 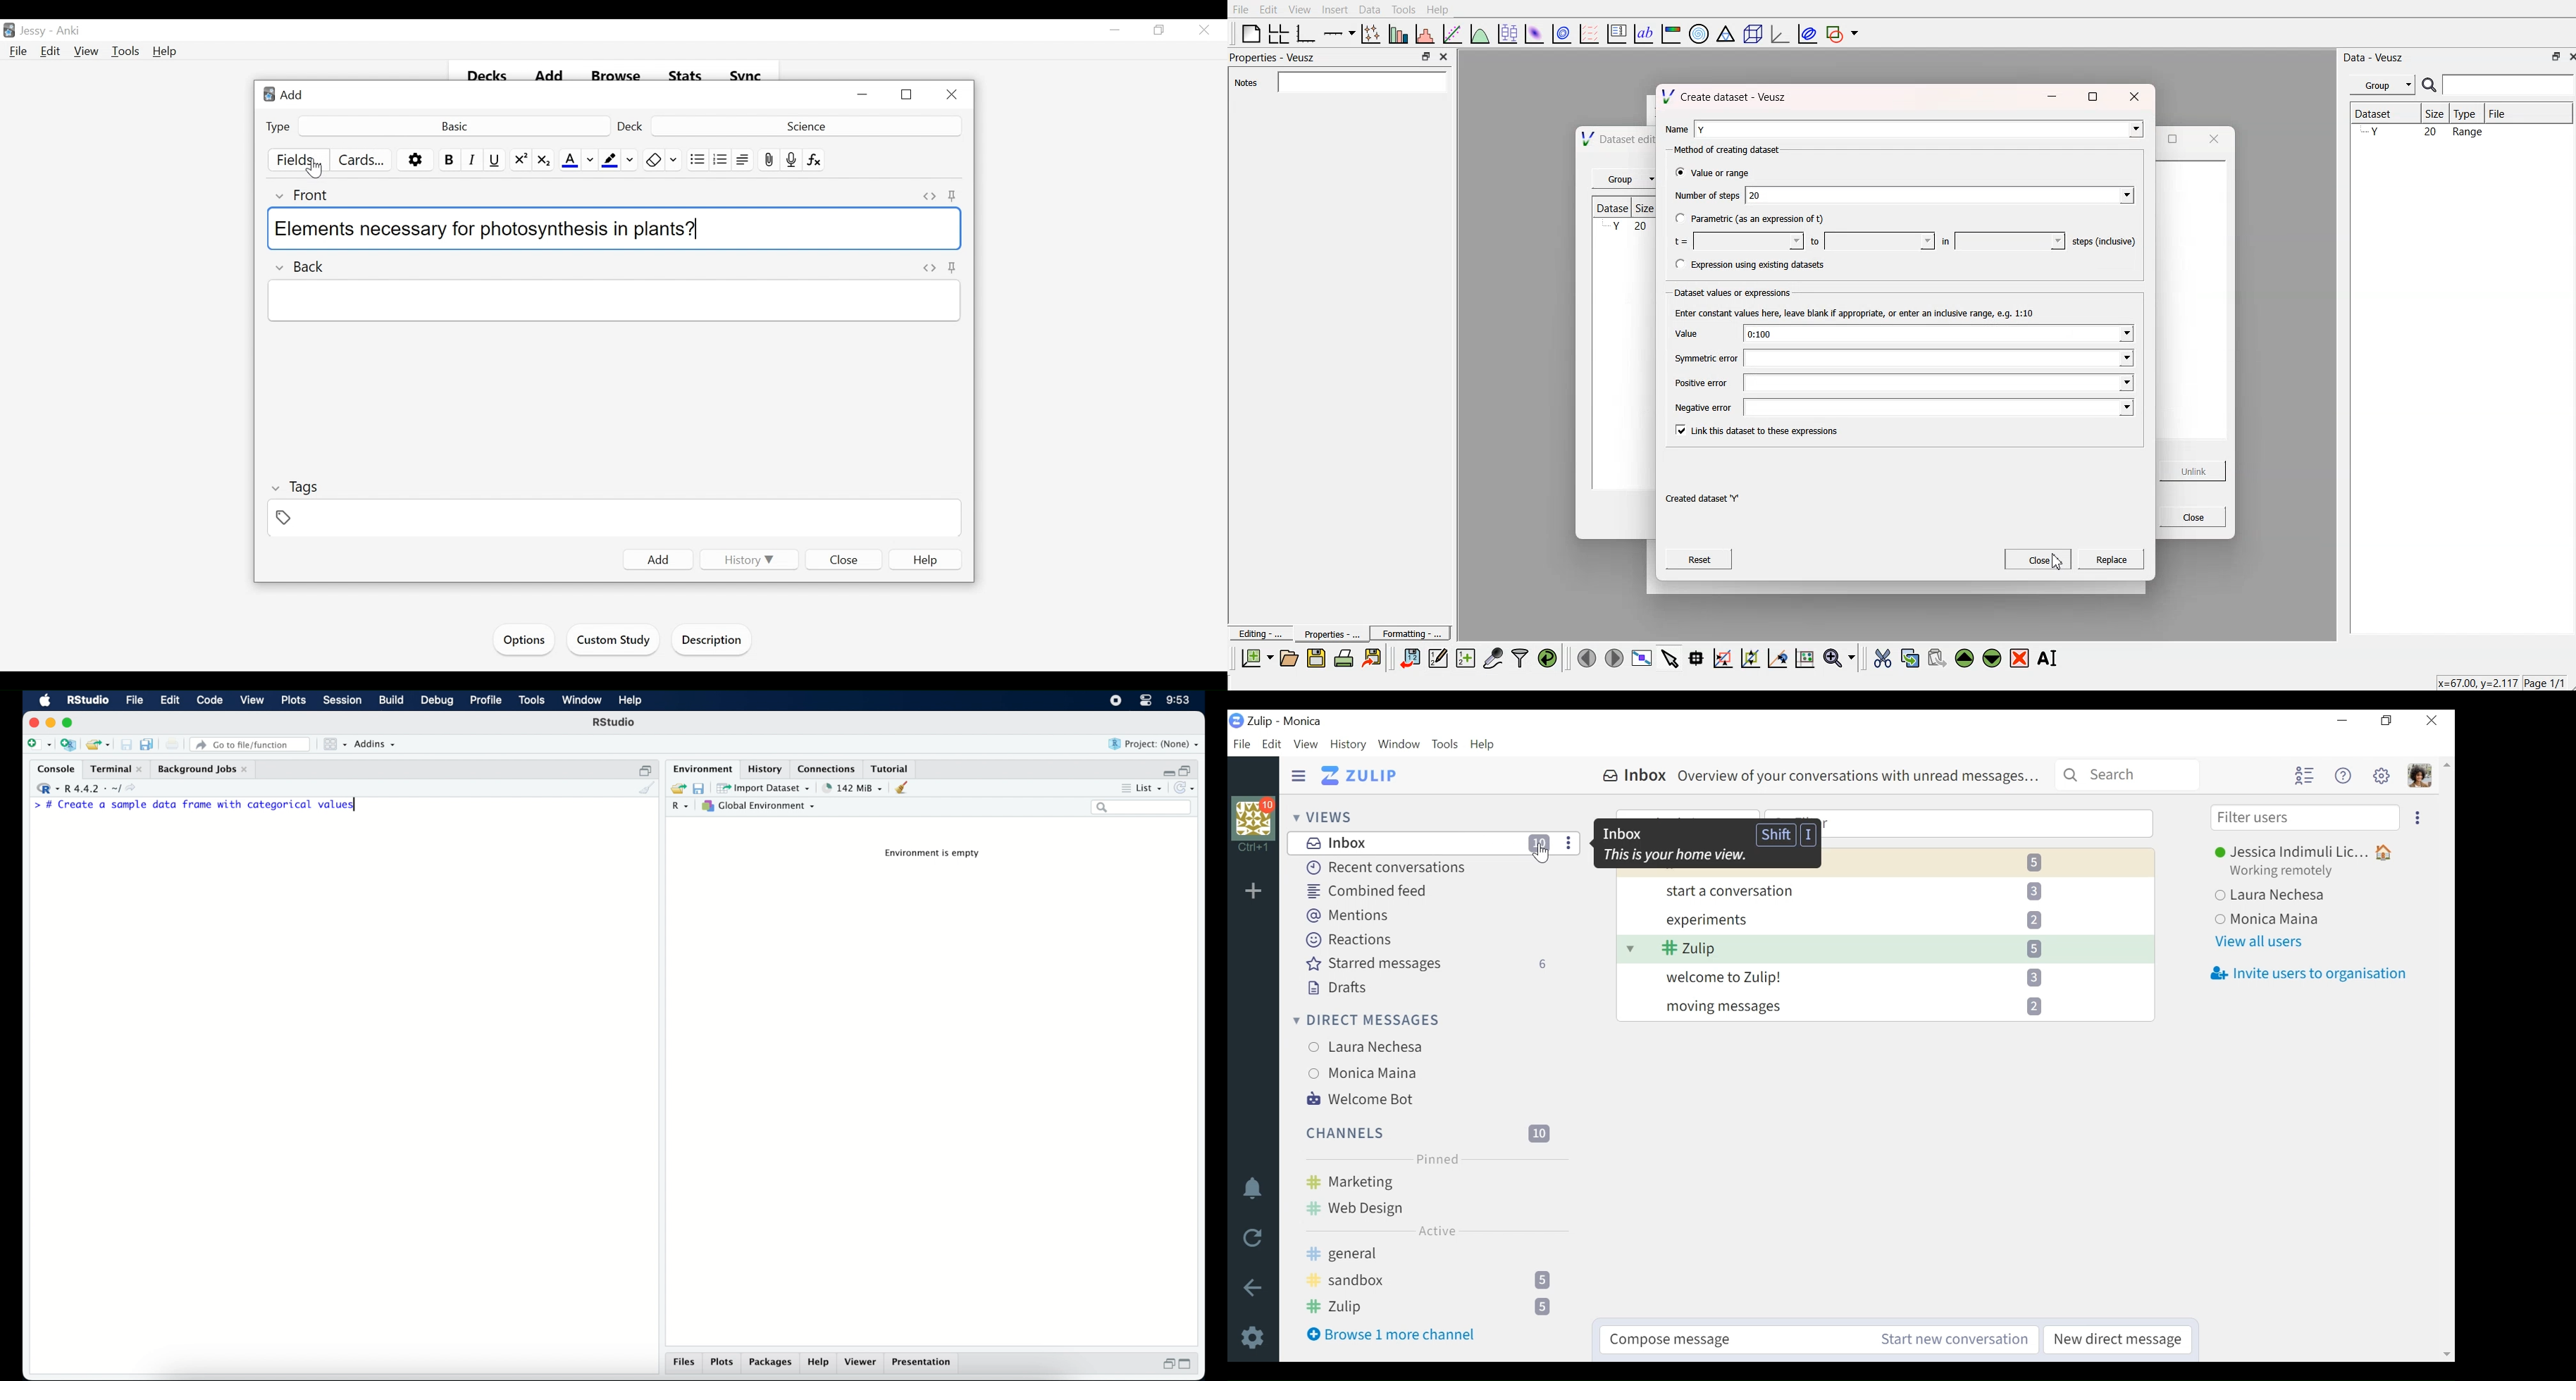 I want to click on Anki Desktop Icon, so click(x=9, y=31).